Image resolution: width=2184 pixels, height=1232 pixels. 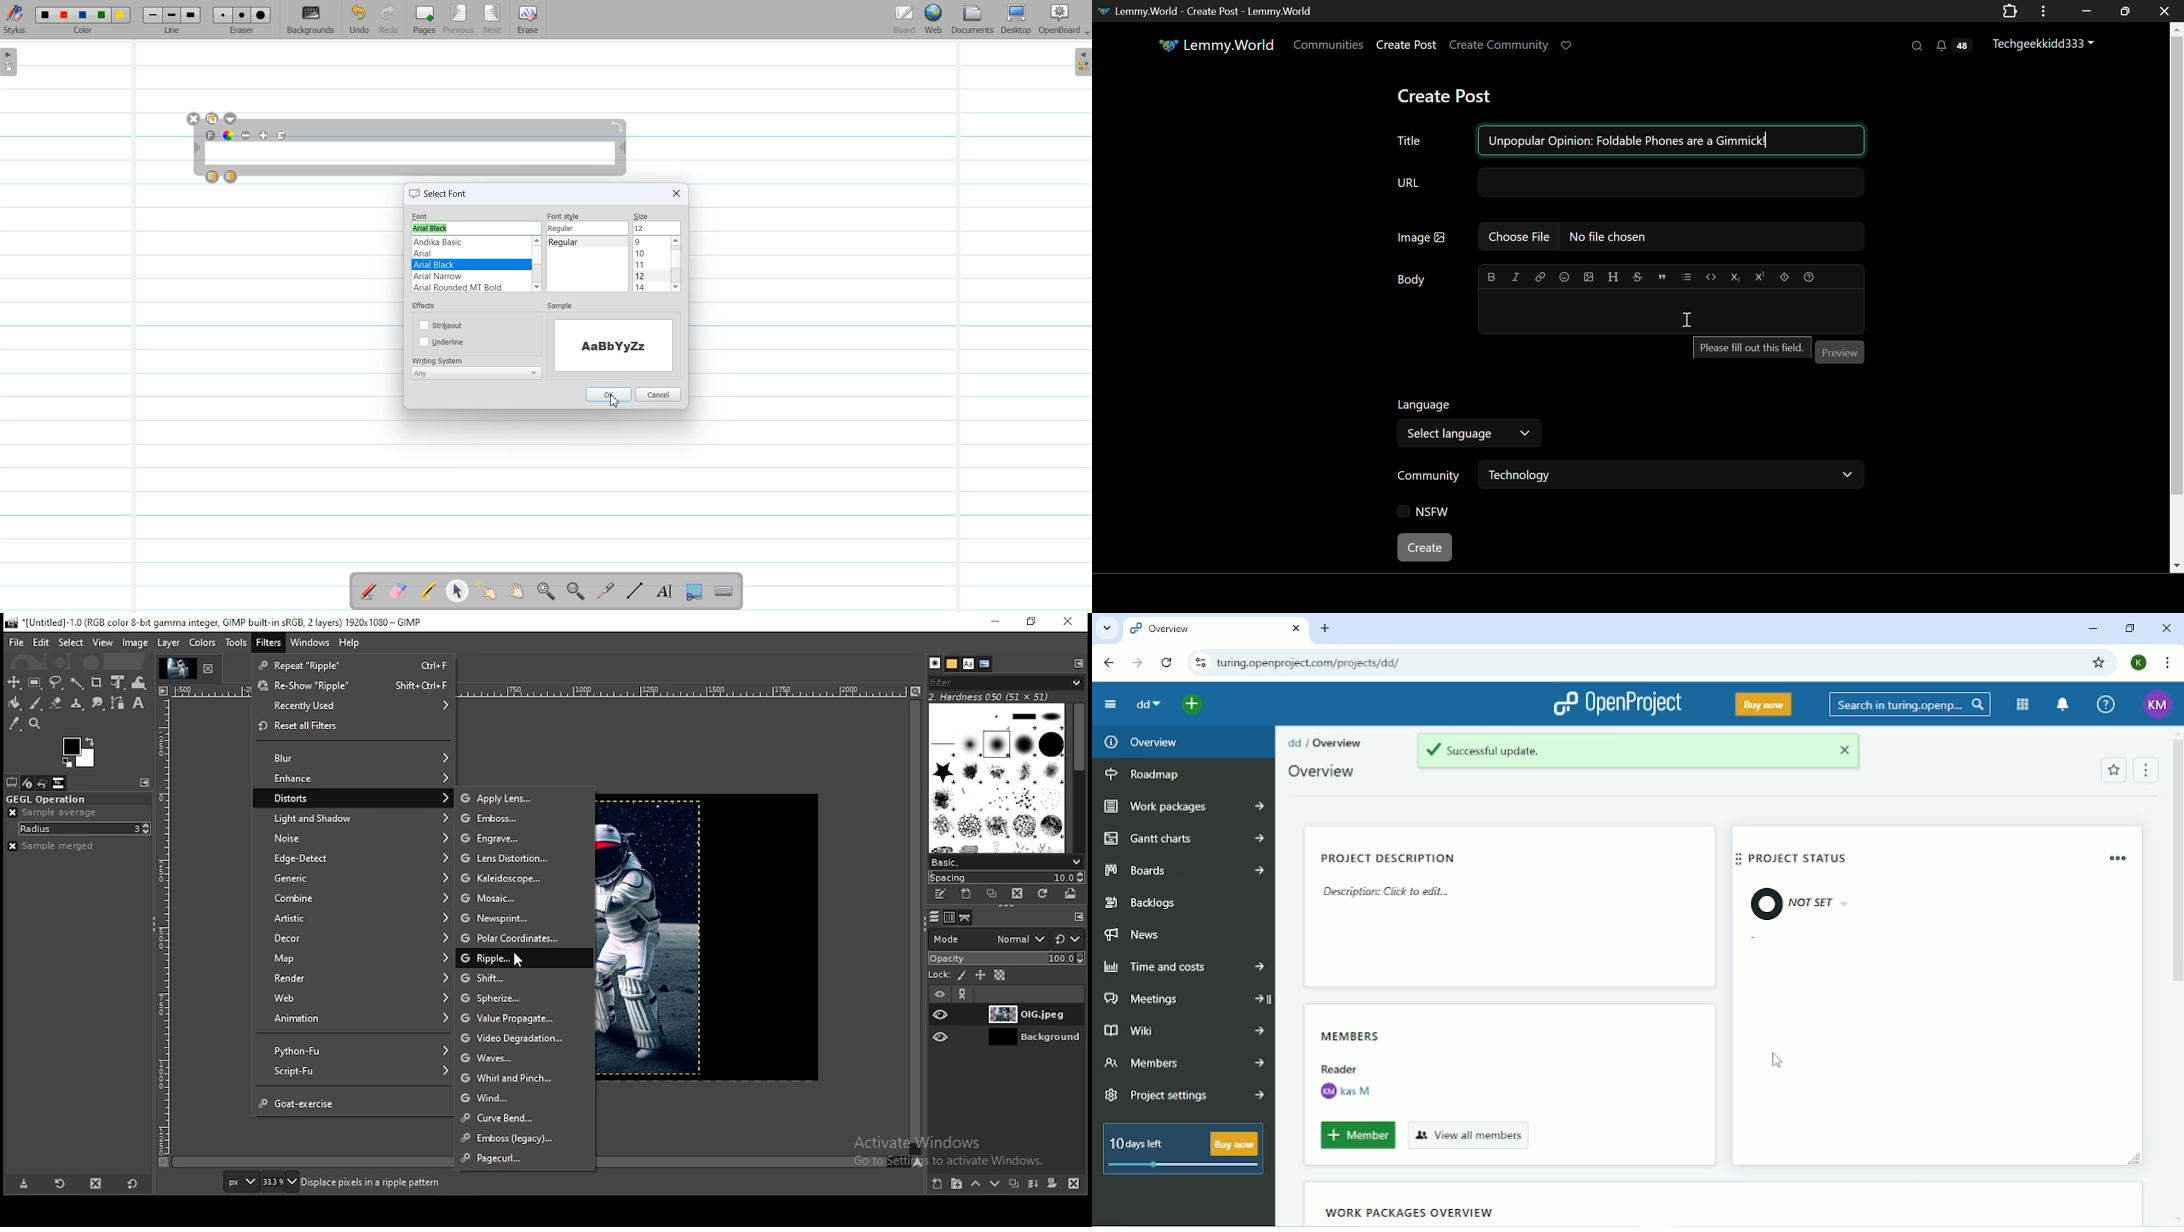 What do you see at coordinates (1329, 47) in the screenshot?
I see `Communities` at bounding box center [1329, 47].